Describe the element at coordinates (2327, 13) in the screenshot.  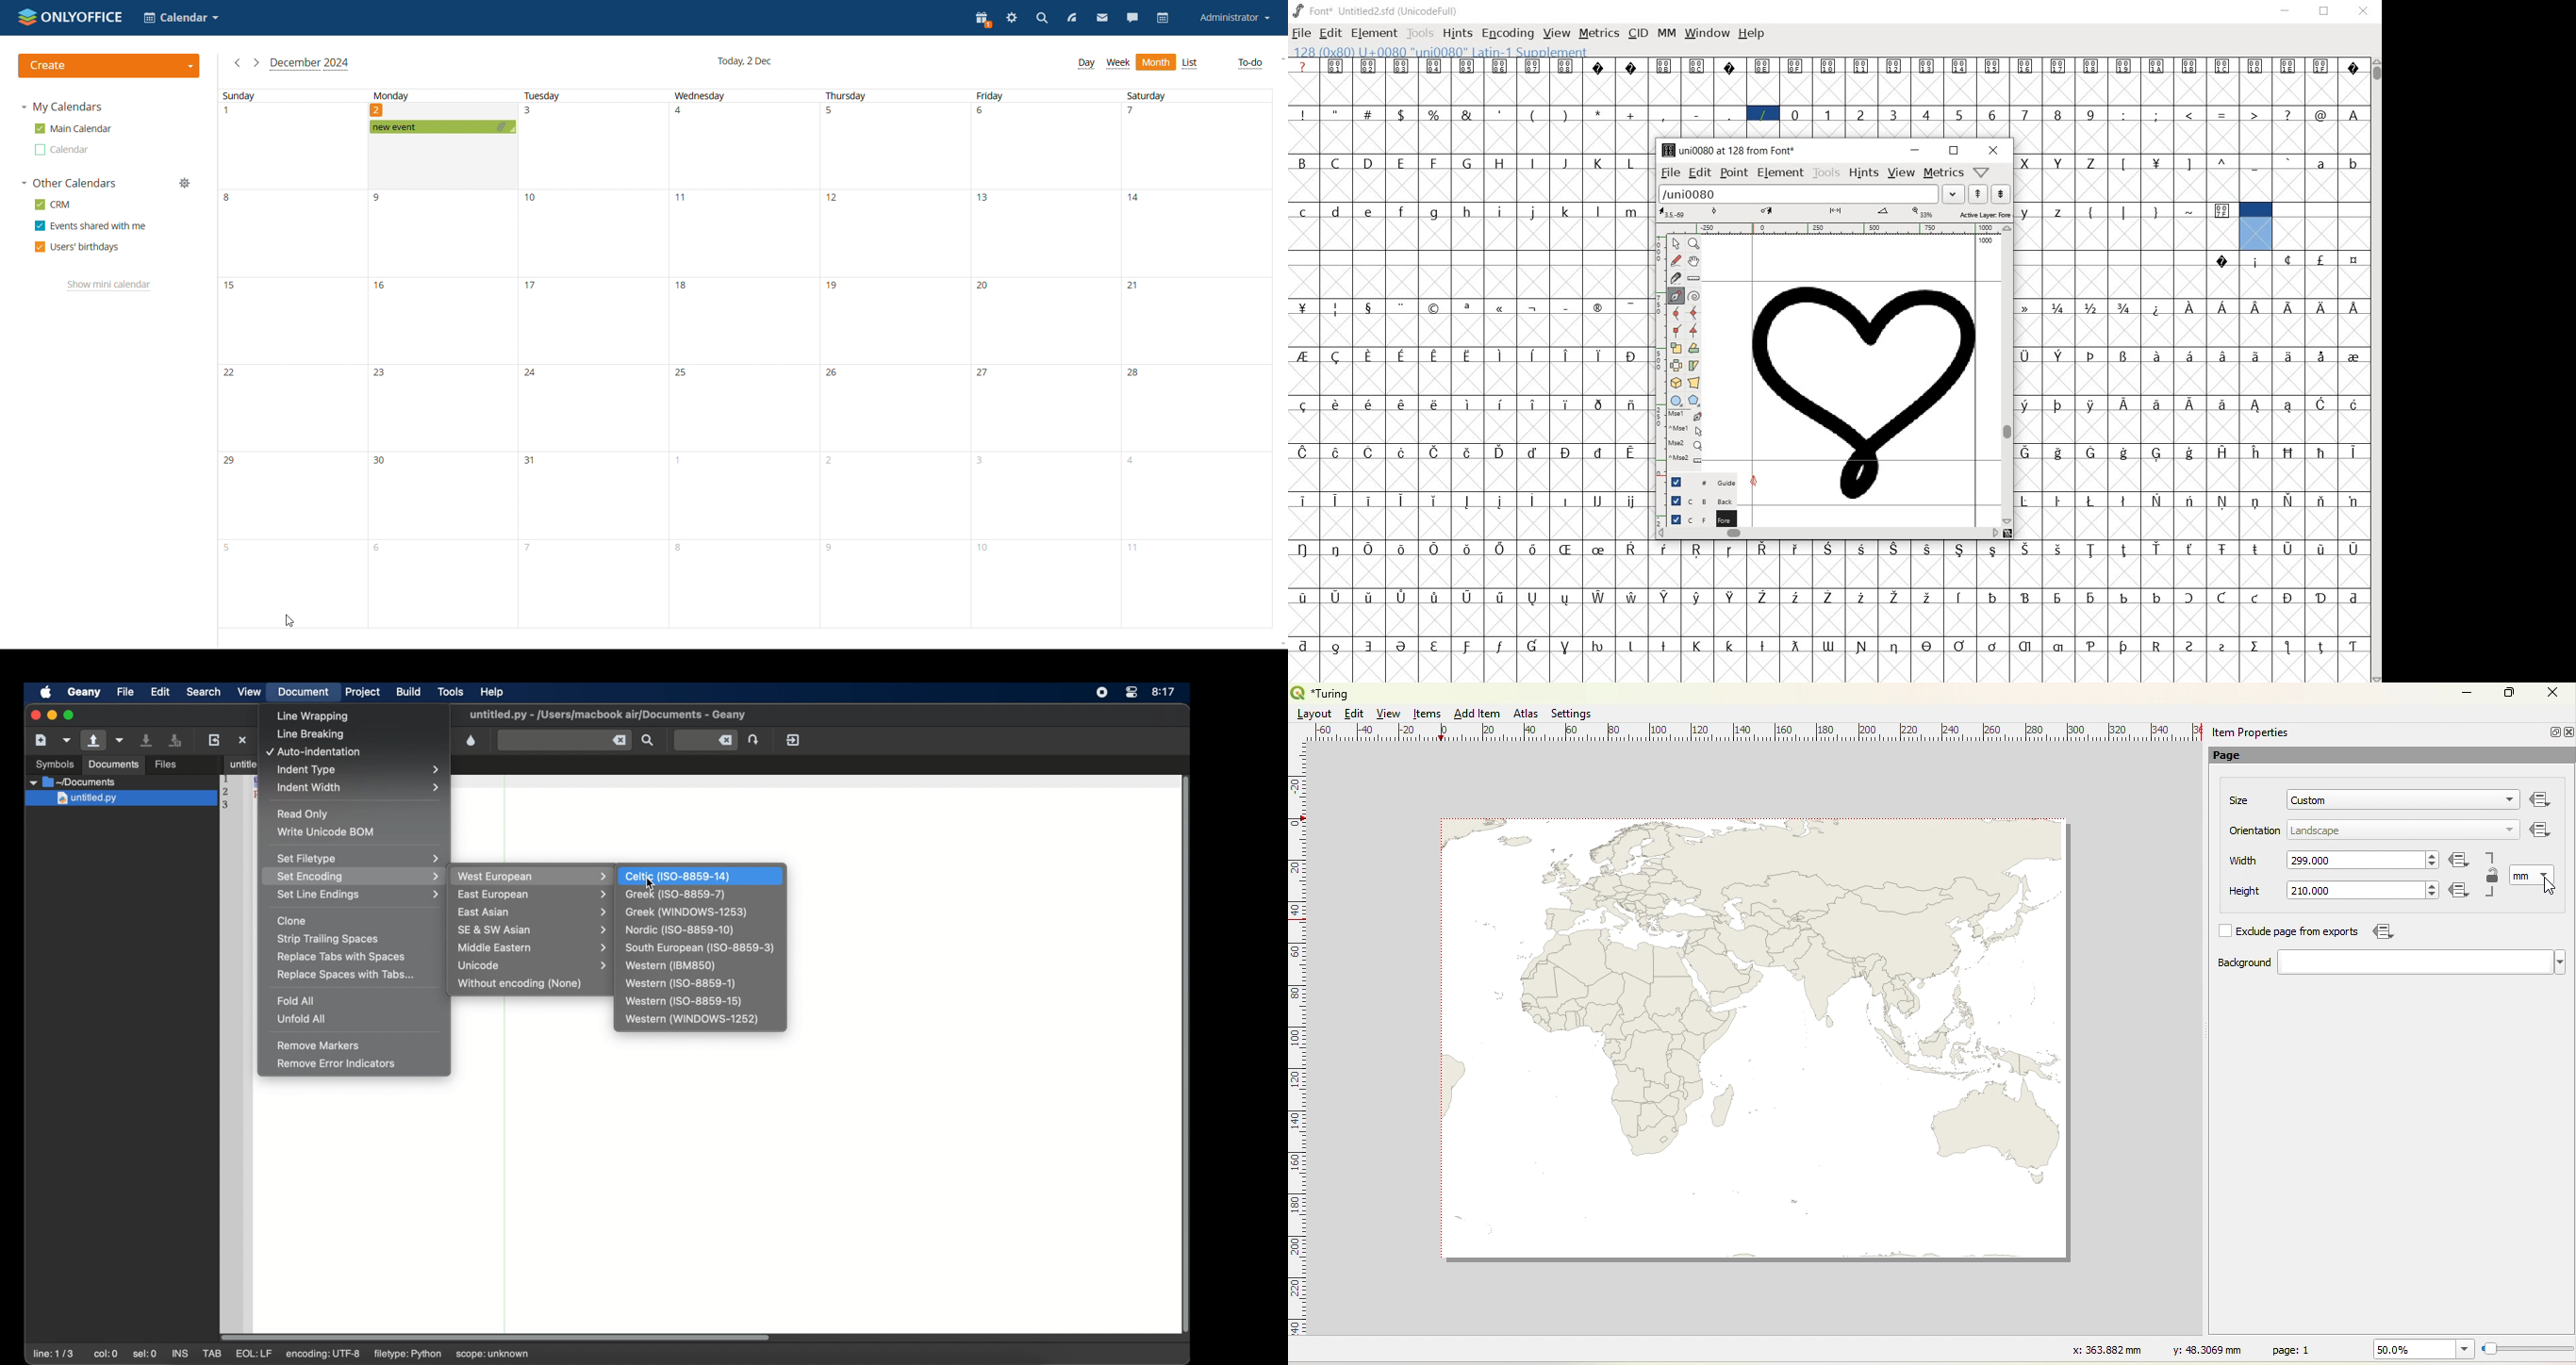
I see `RESTORE` at that location.